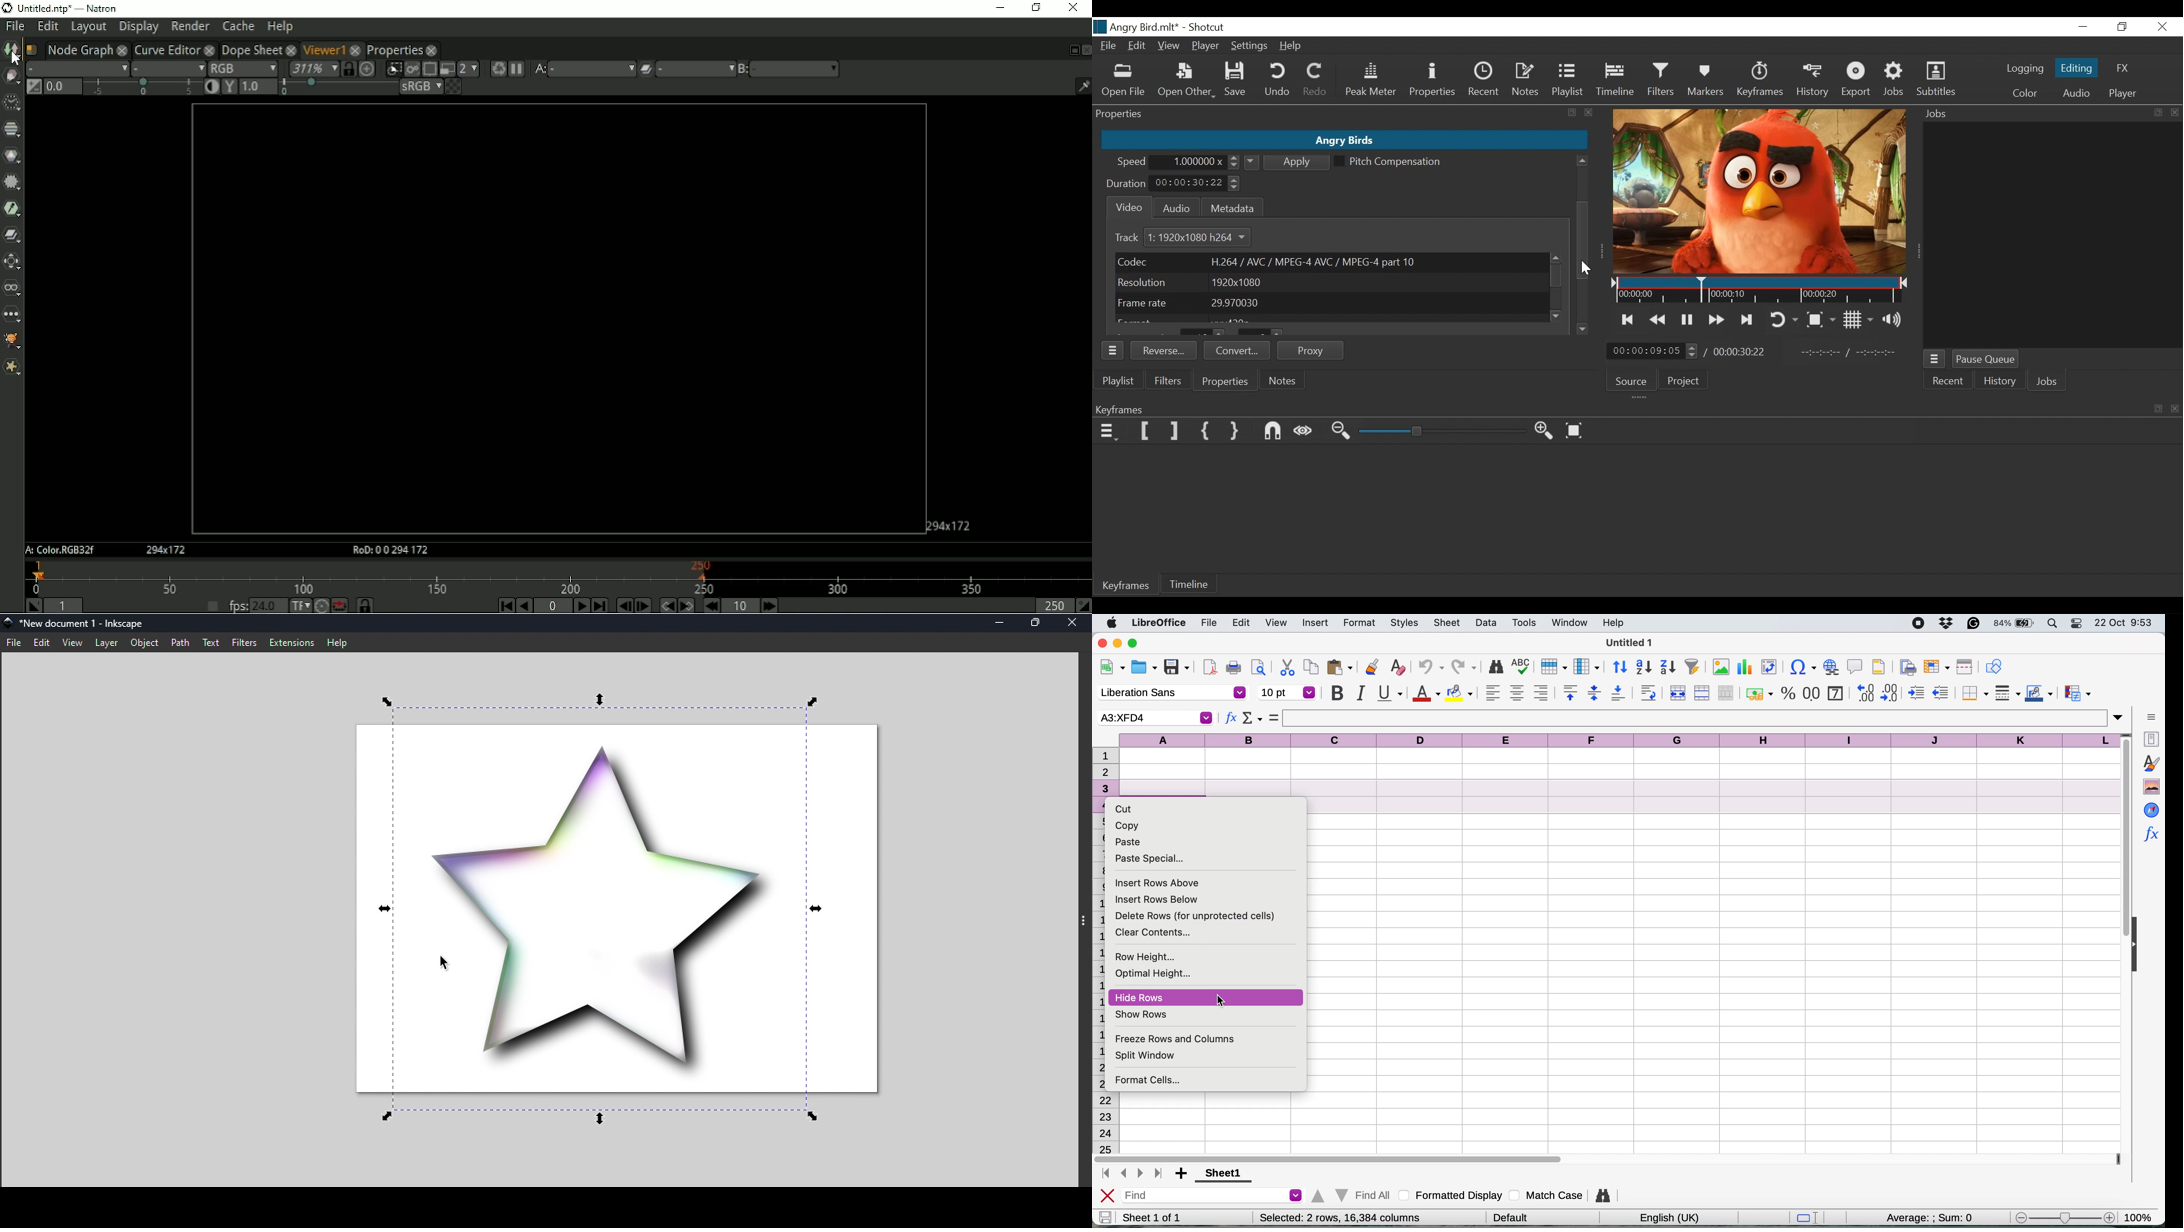  What do you see at coordinates (1360, 693) in the screenshot?
I see `italic` at bounding box center [1360, 693].